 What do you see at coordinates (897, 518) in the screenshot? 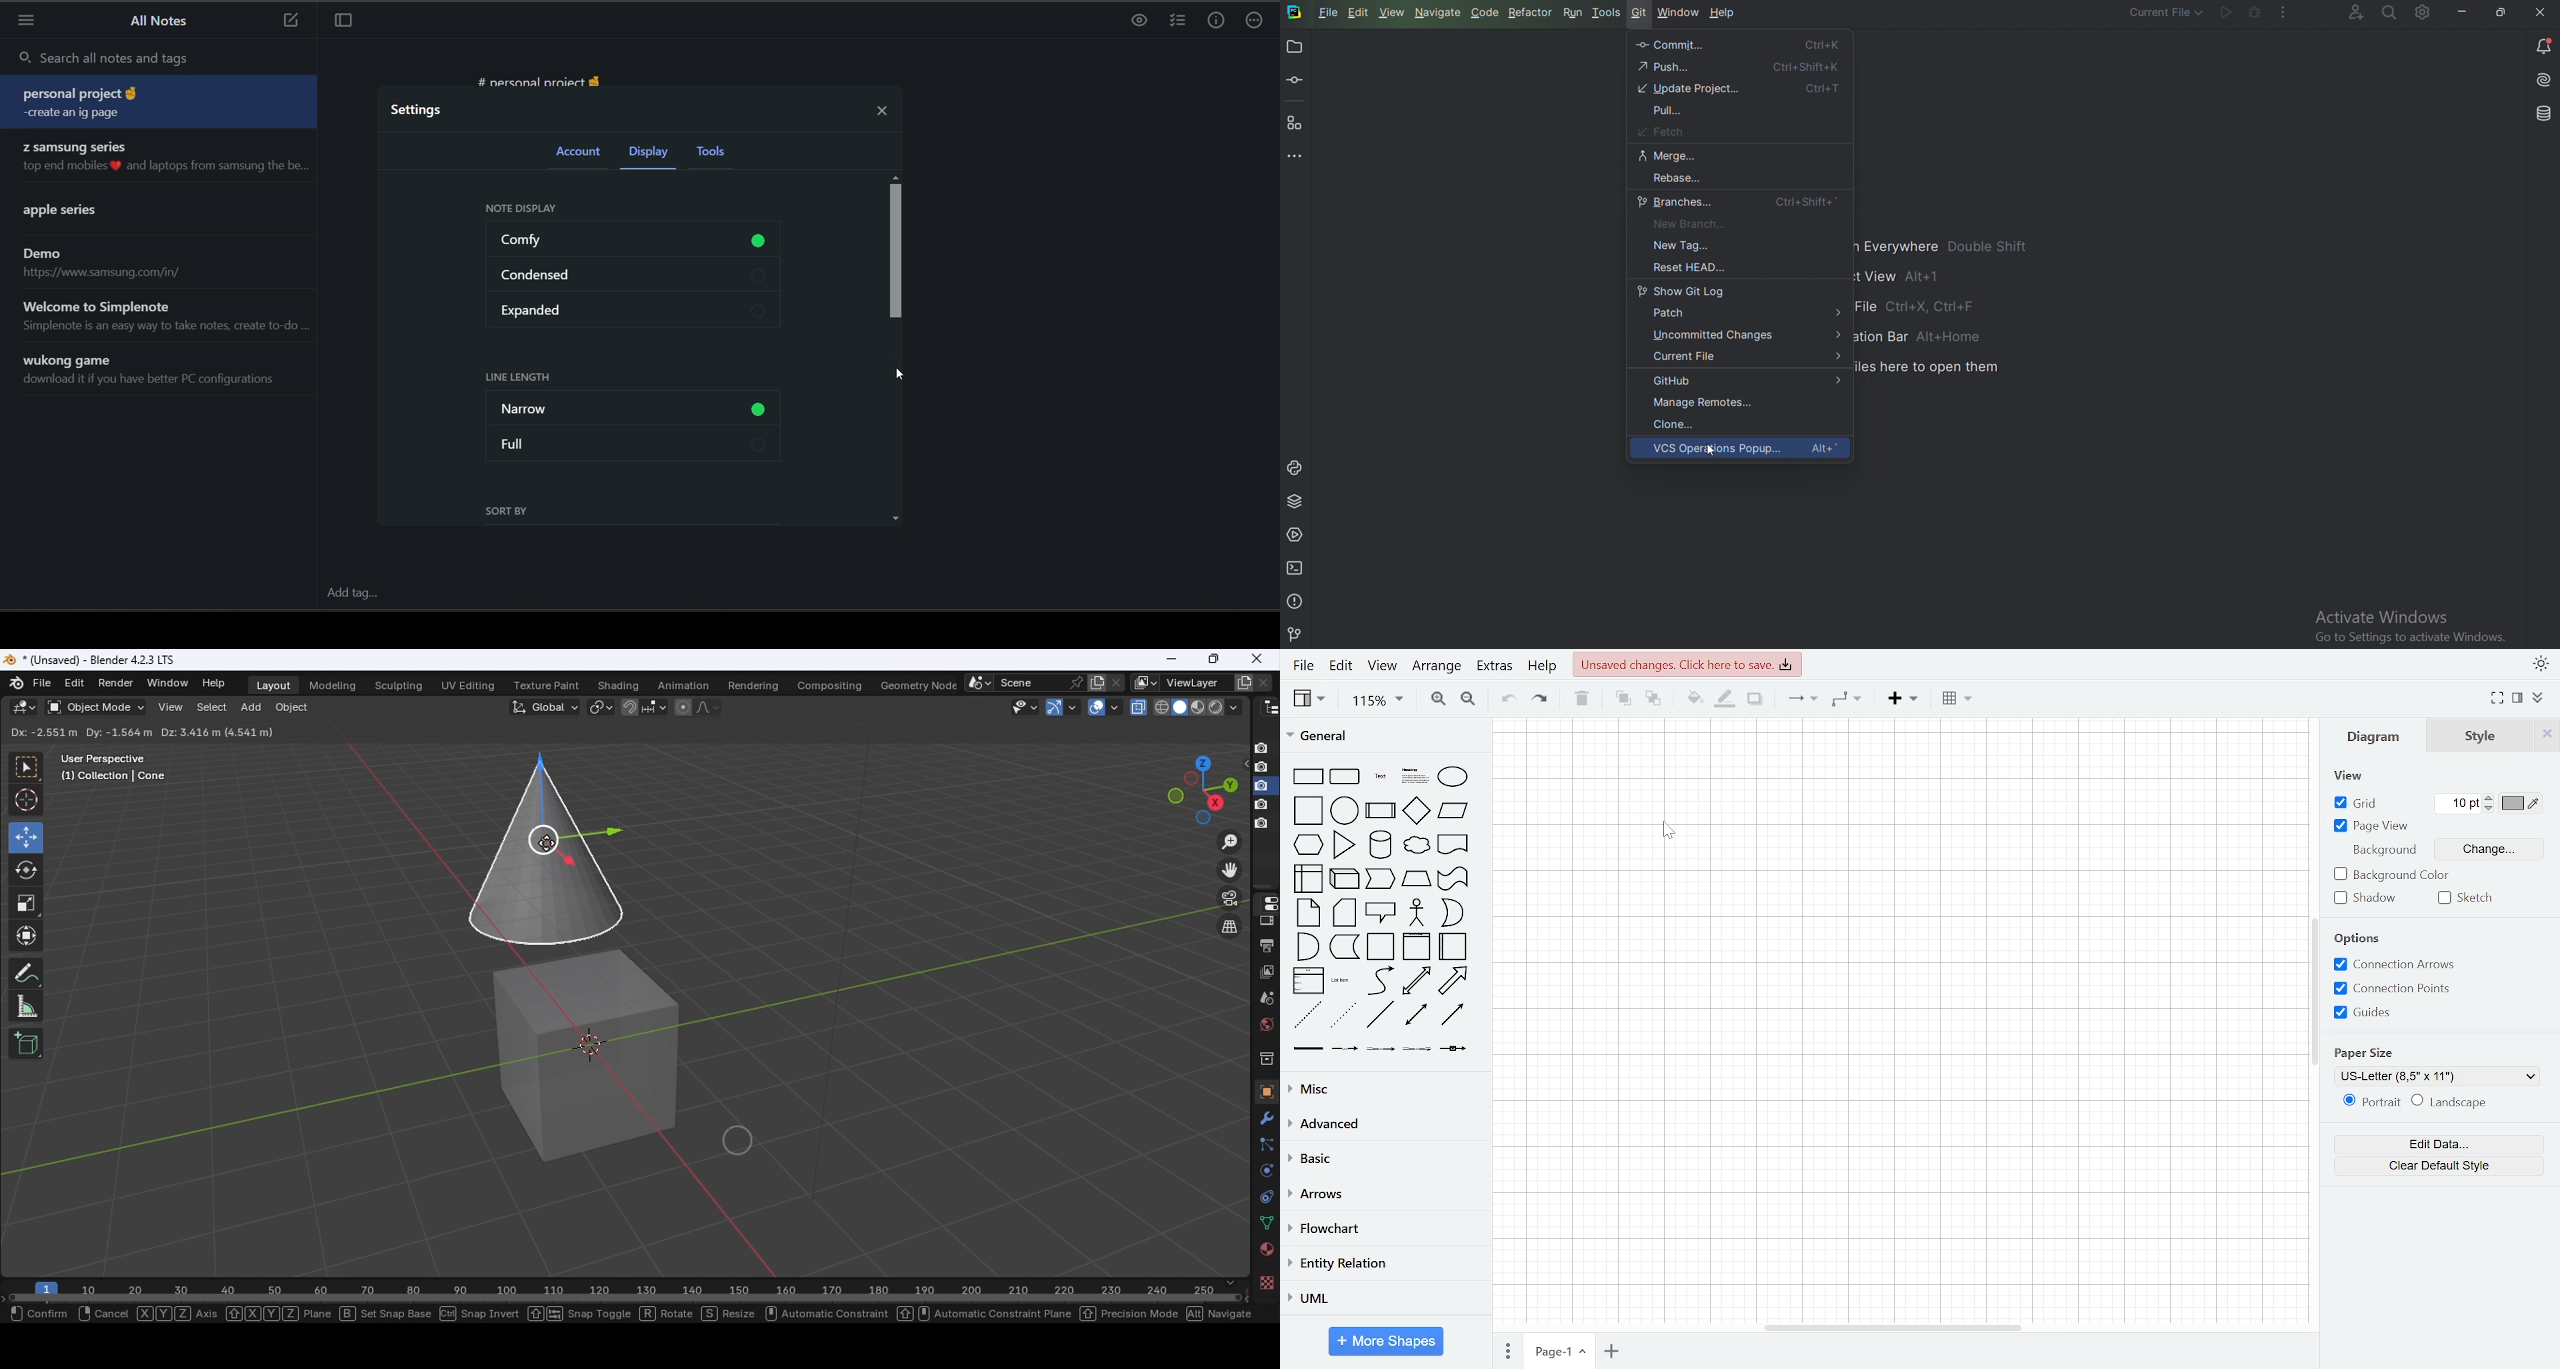
I see `Down` at bounding box center [897, 518].